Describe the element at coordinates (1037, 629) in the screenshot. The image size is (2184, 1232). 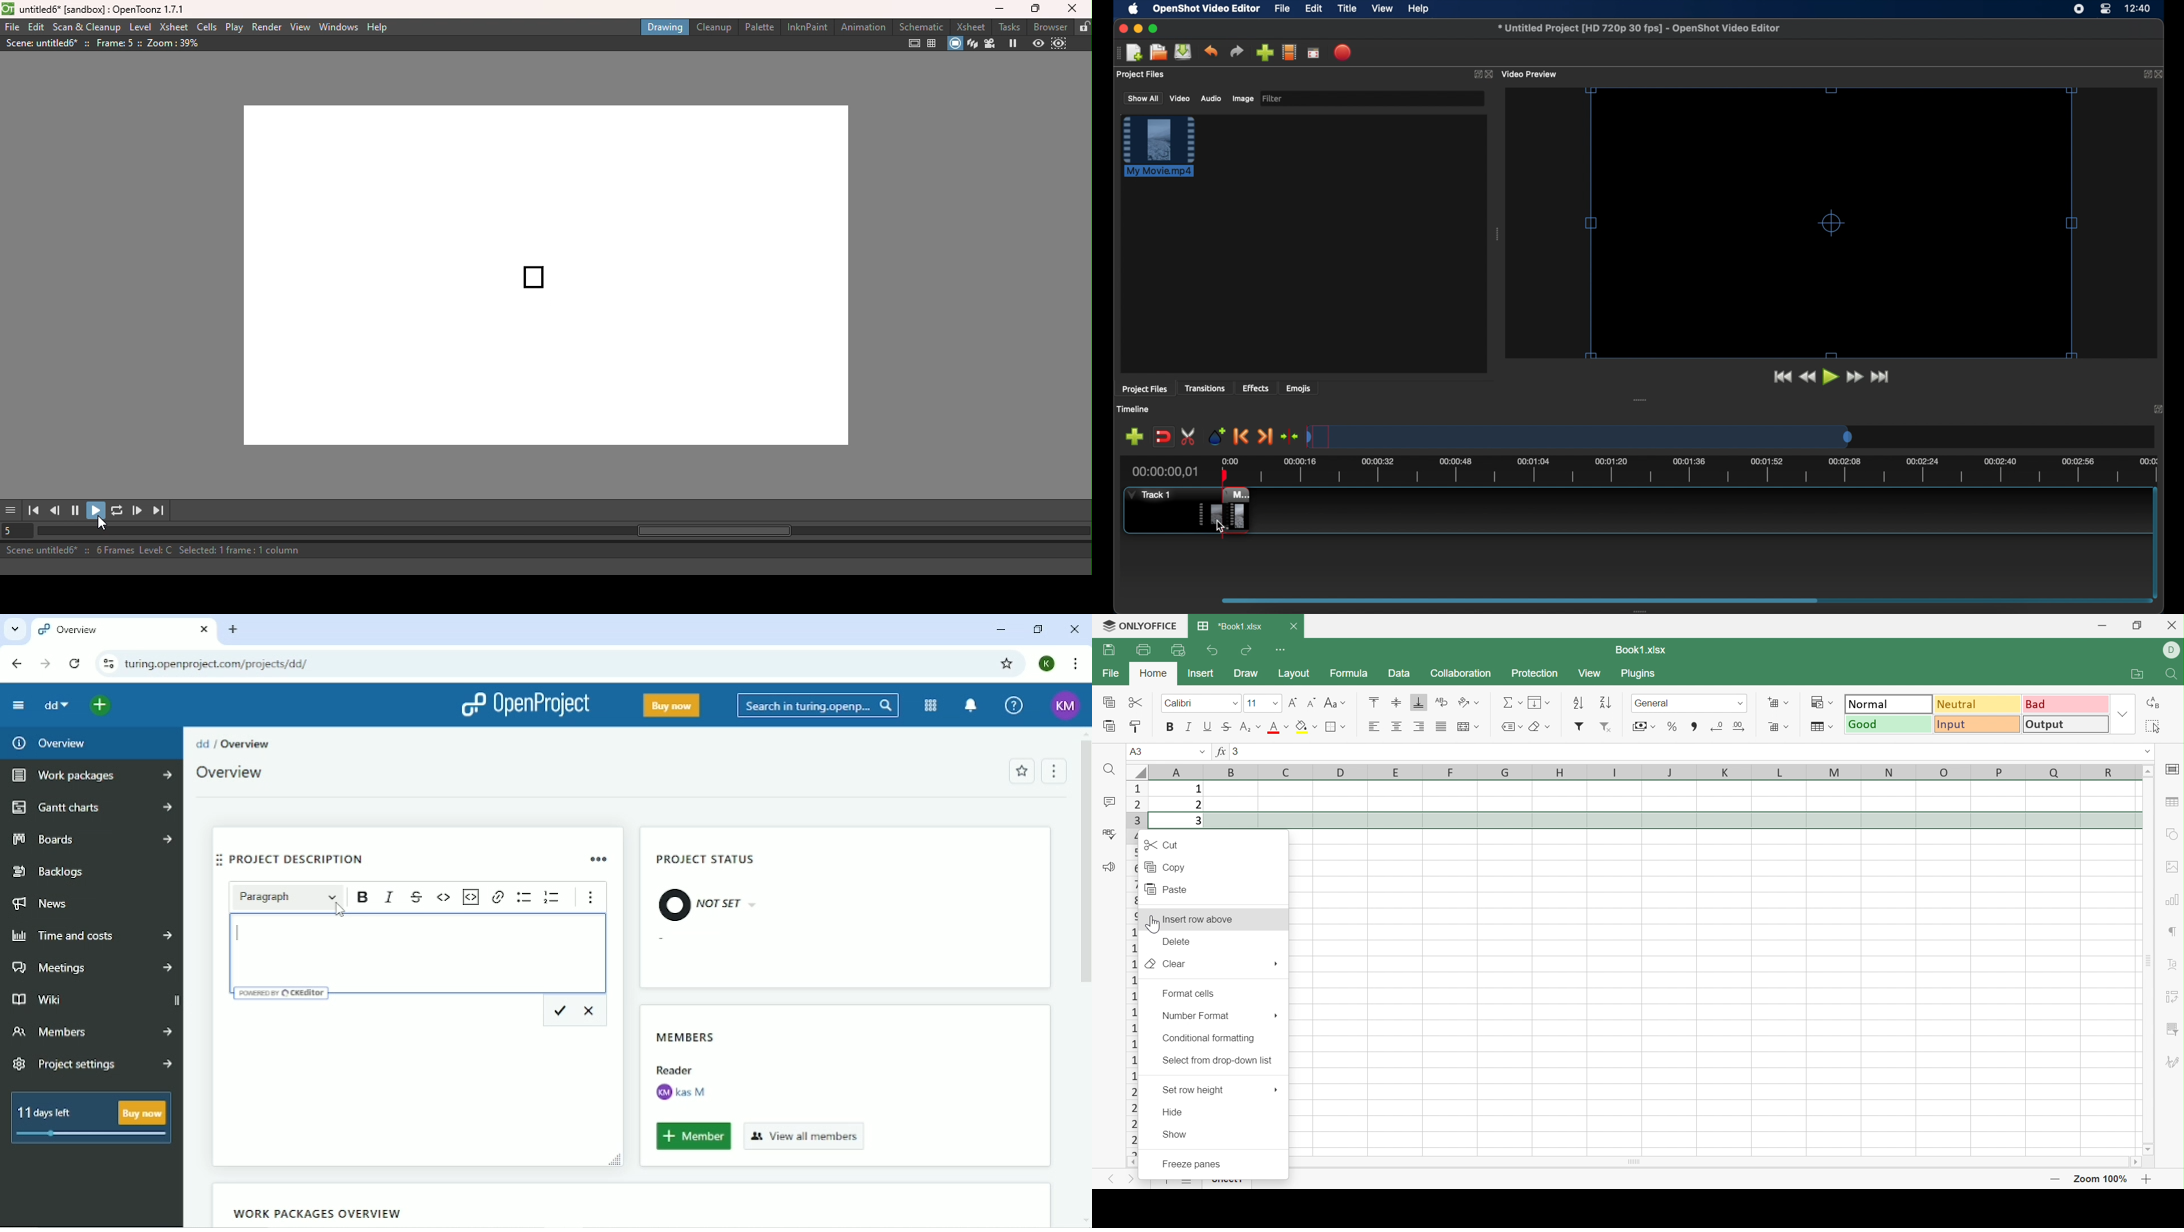
I see `Restore down` at that location.